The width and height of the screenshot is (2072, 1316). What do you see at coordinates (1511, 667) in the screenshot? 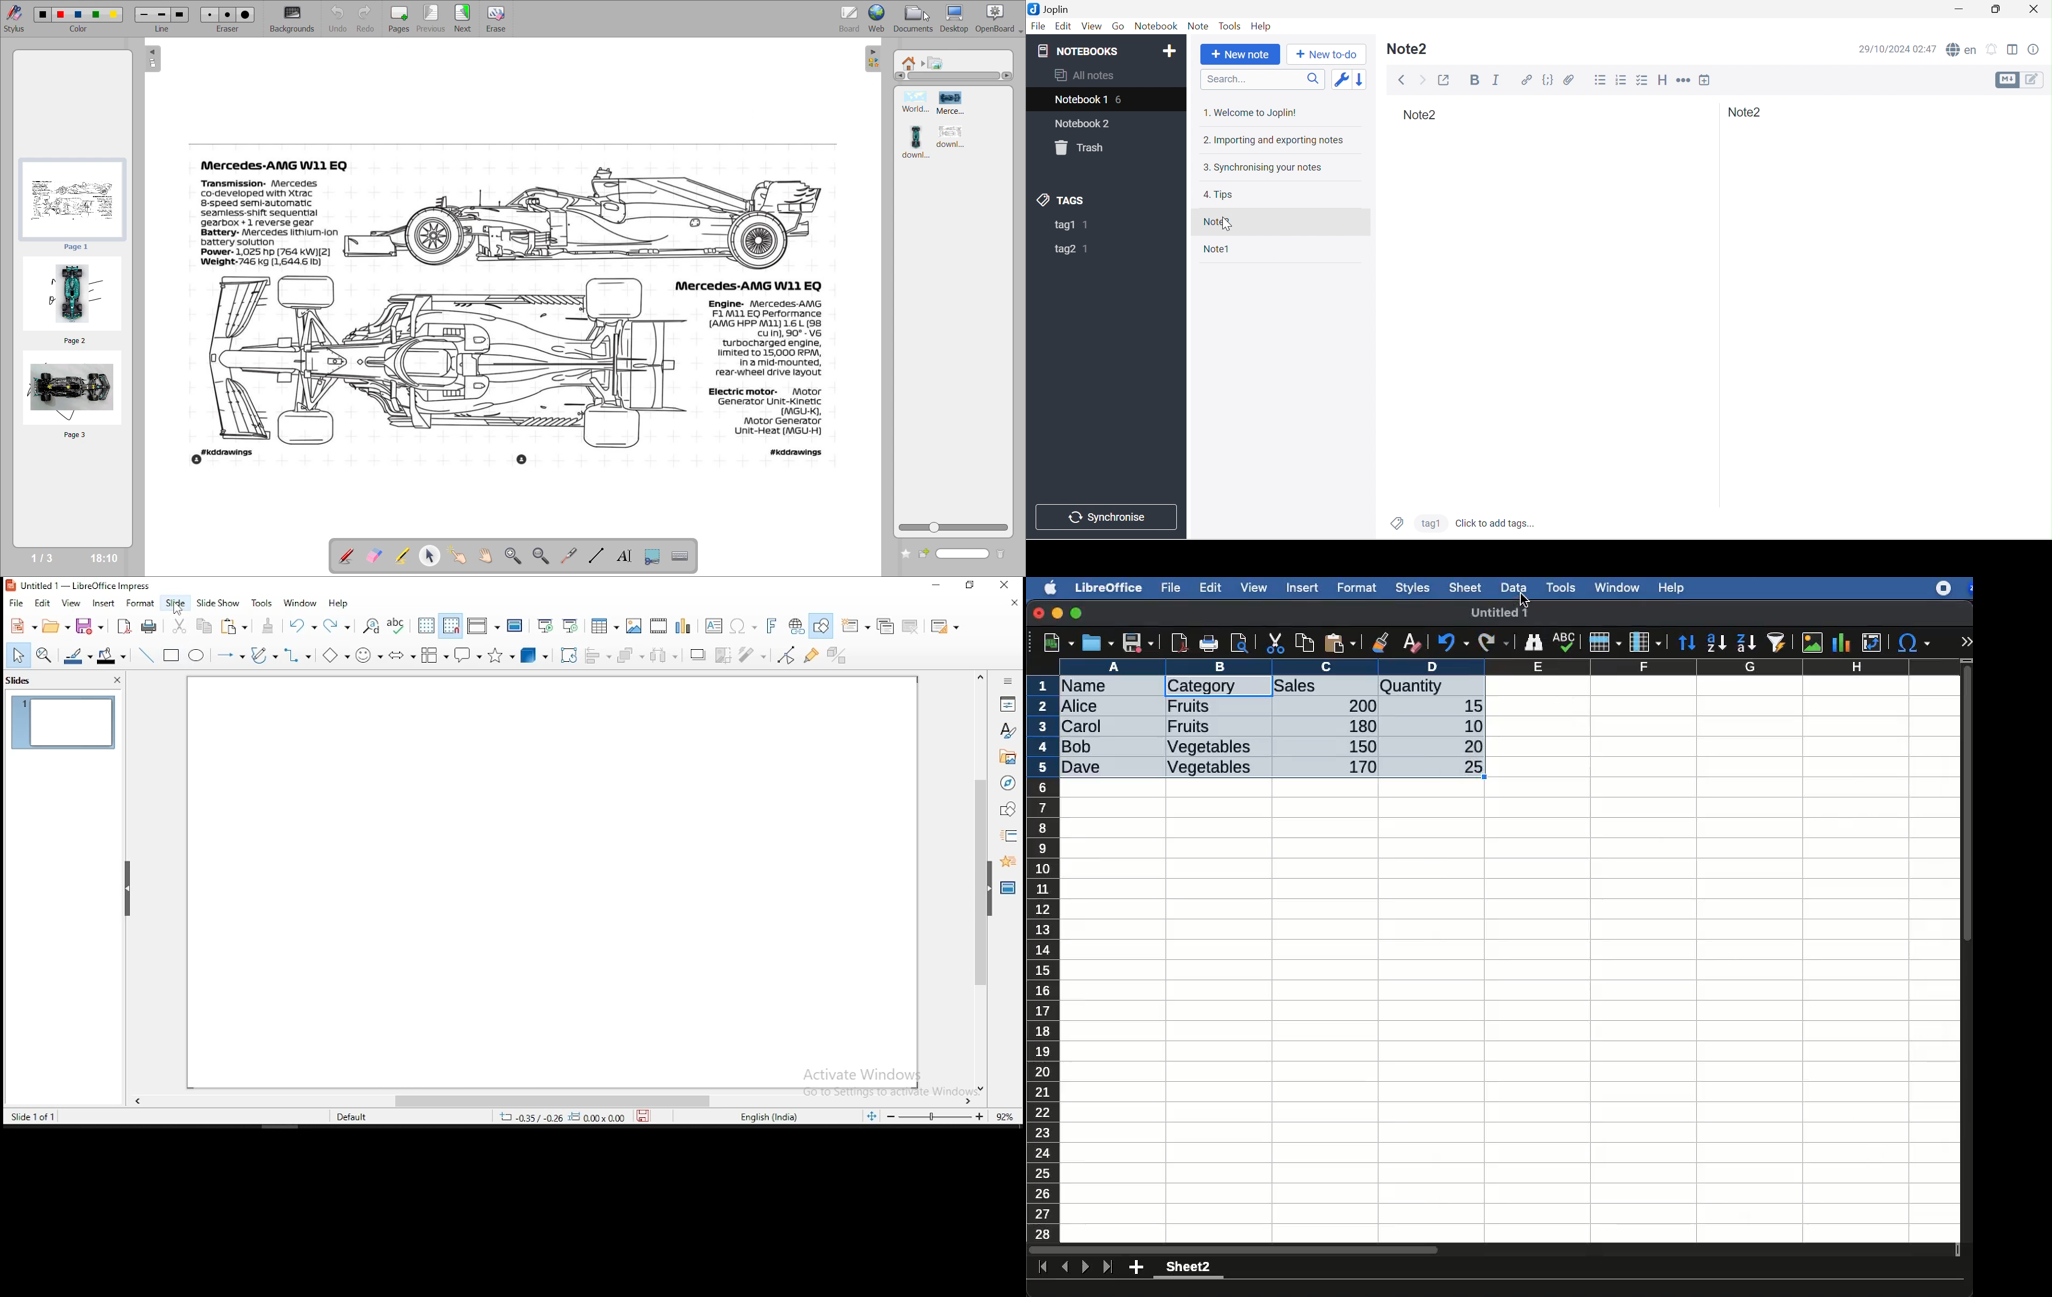
I see `column` at bounding box center [1511, 667].